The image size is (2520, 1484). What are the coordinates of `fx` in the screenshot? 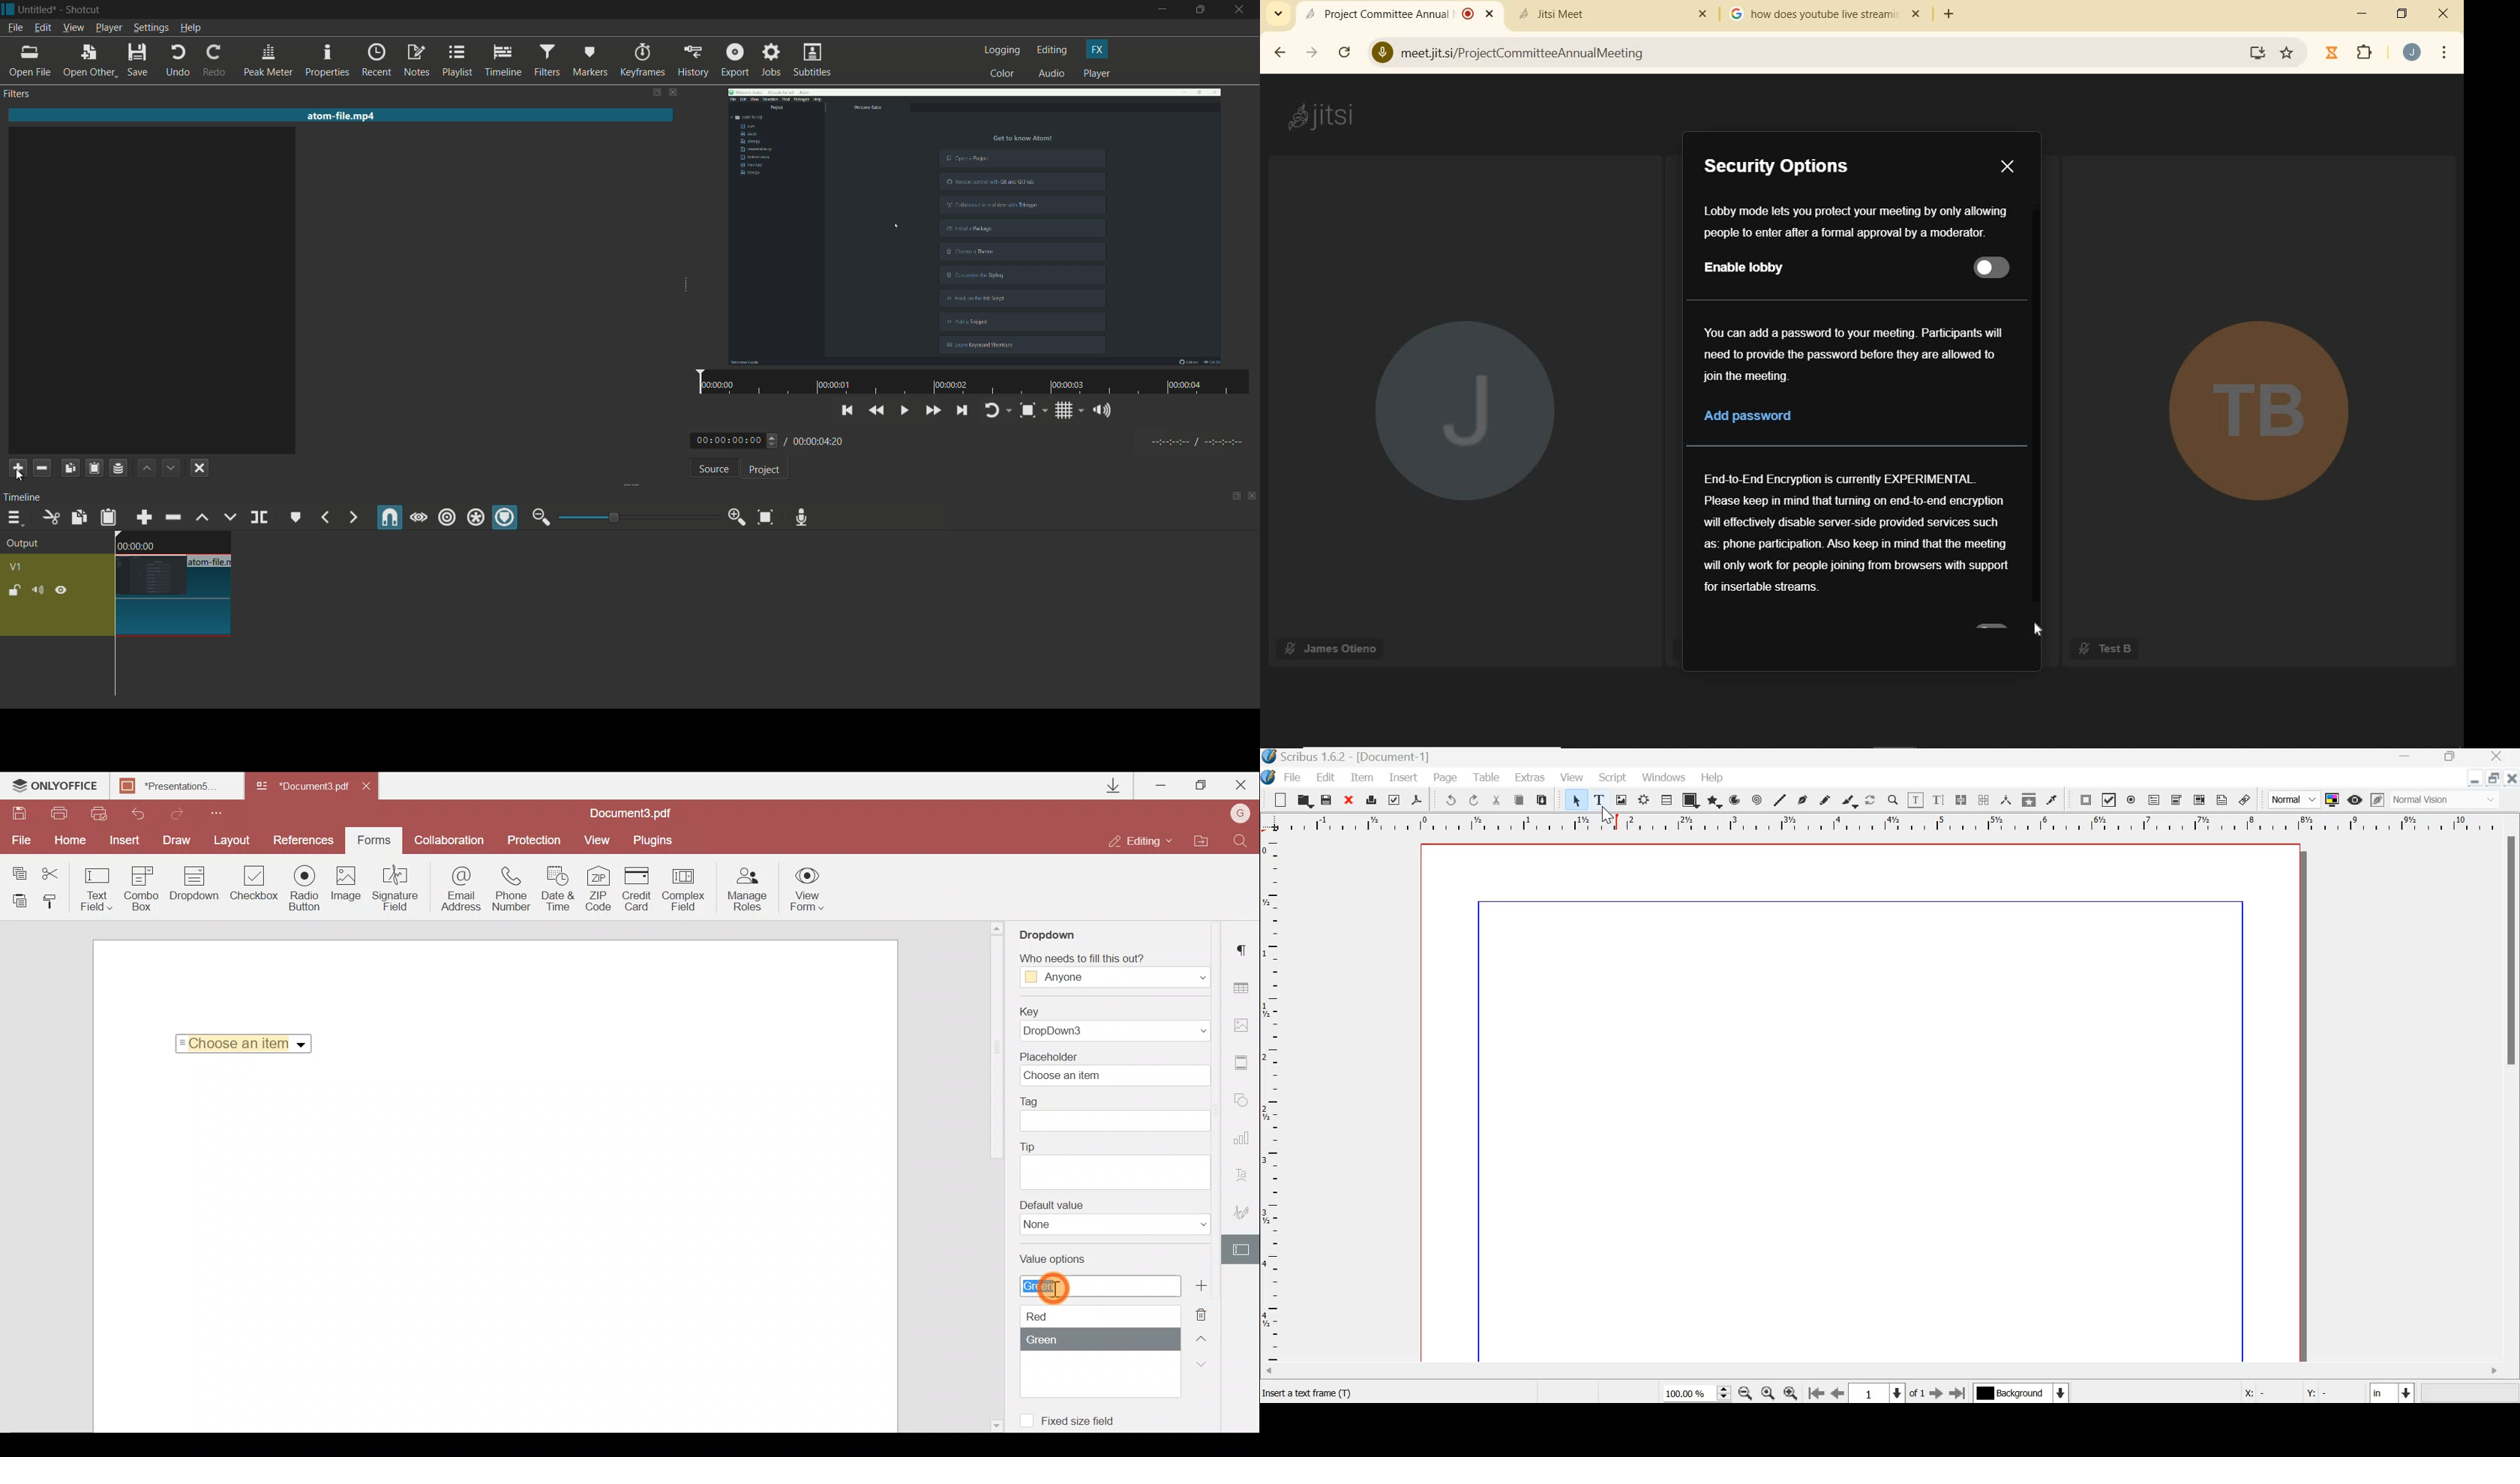 It's located at (1097, 49).